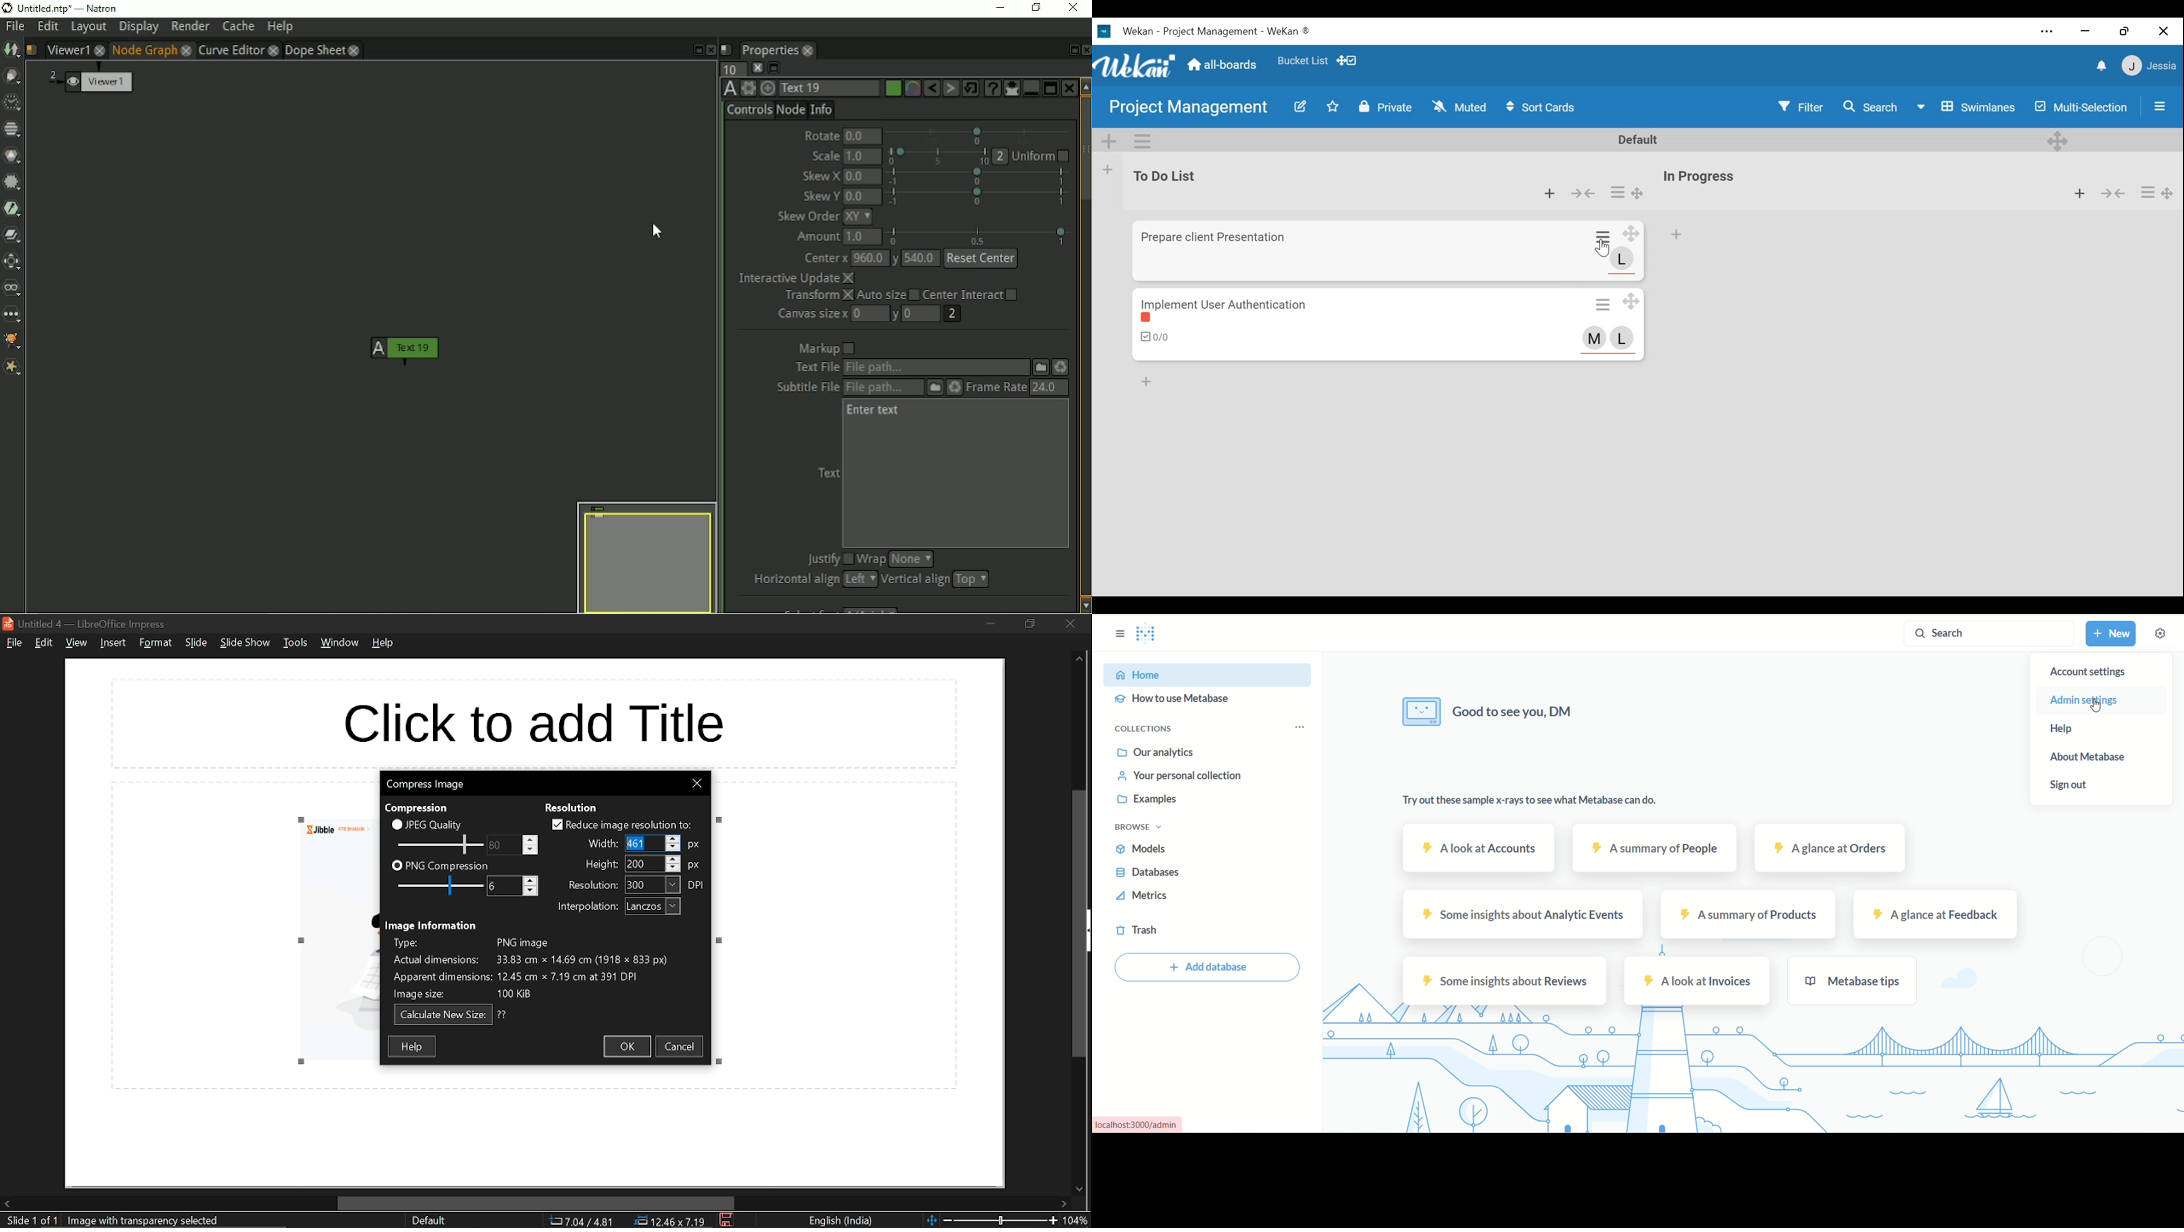  I want to click on close, so click(356, 51).